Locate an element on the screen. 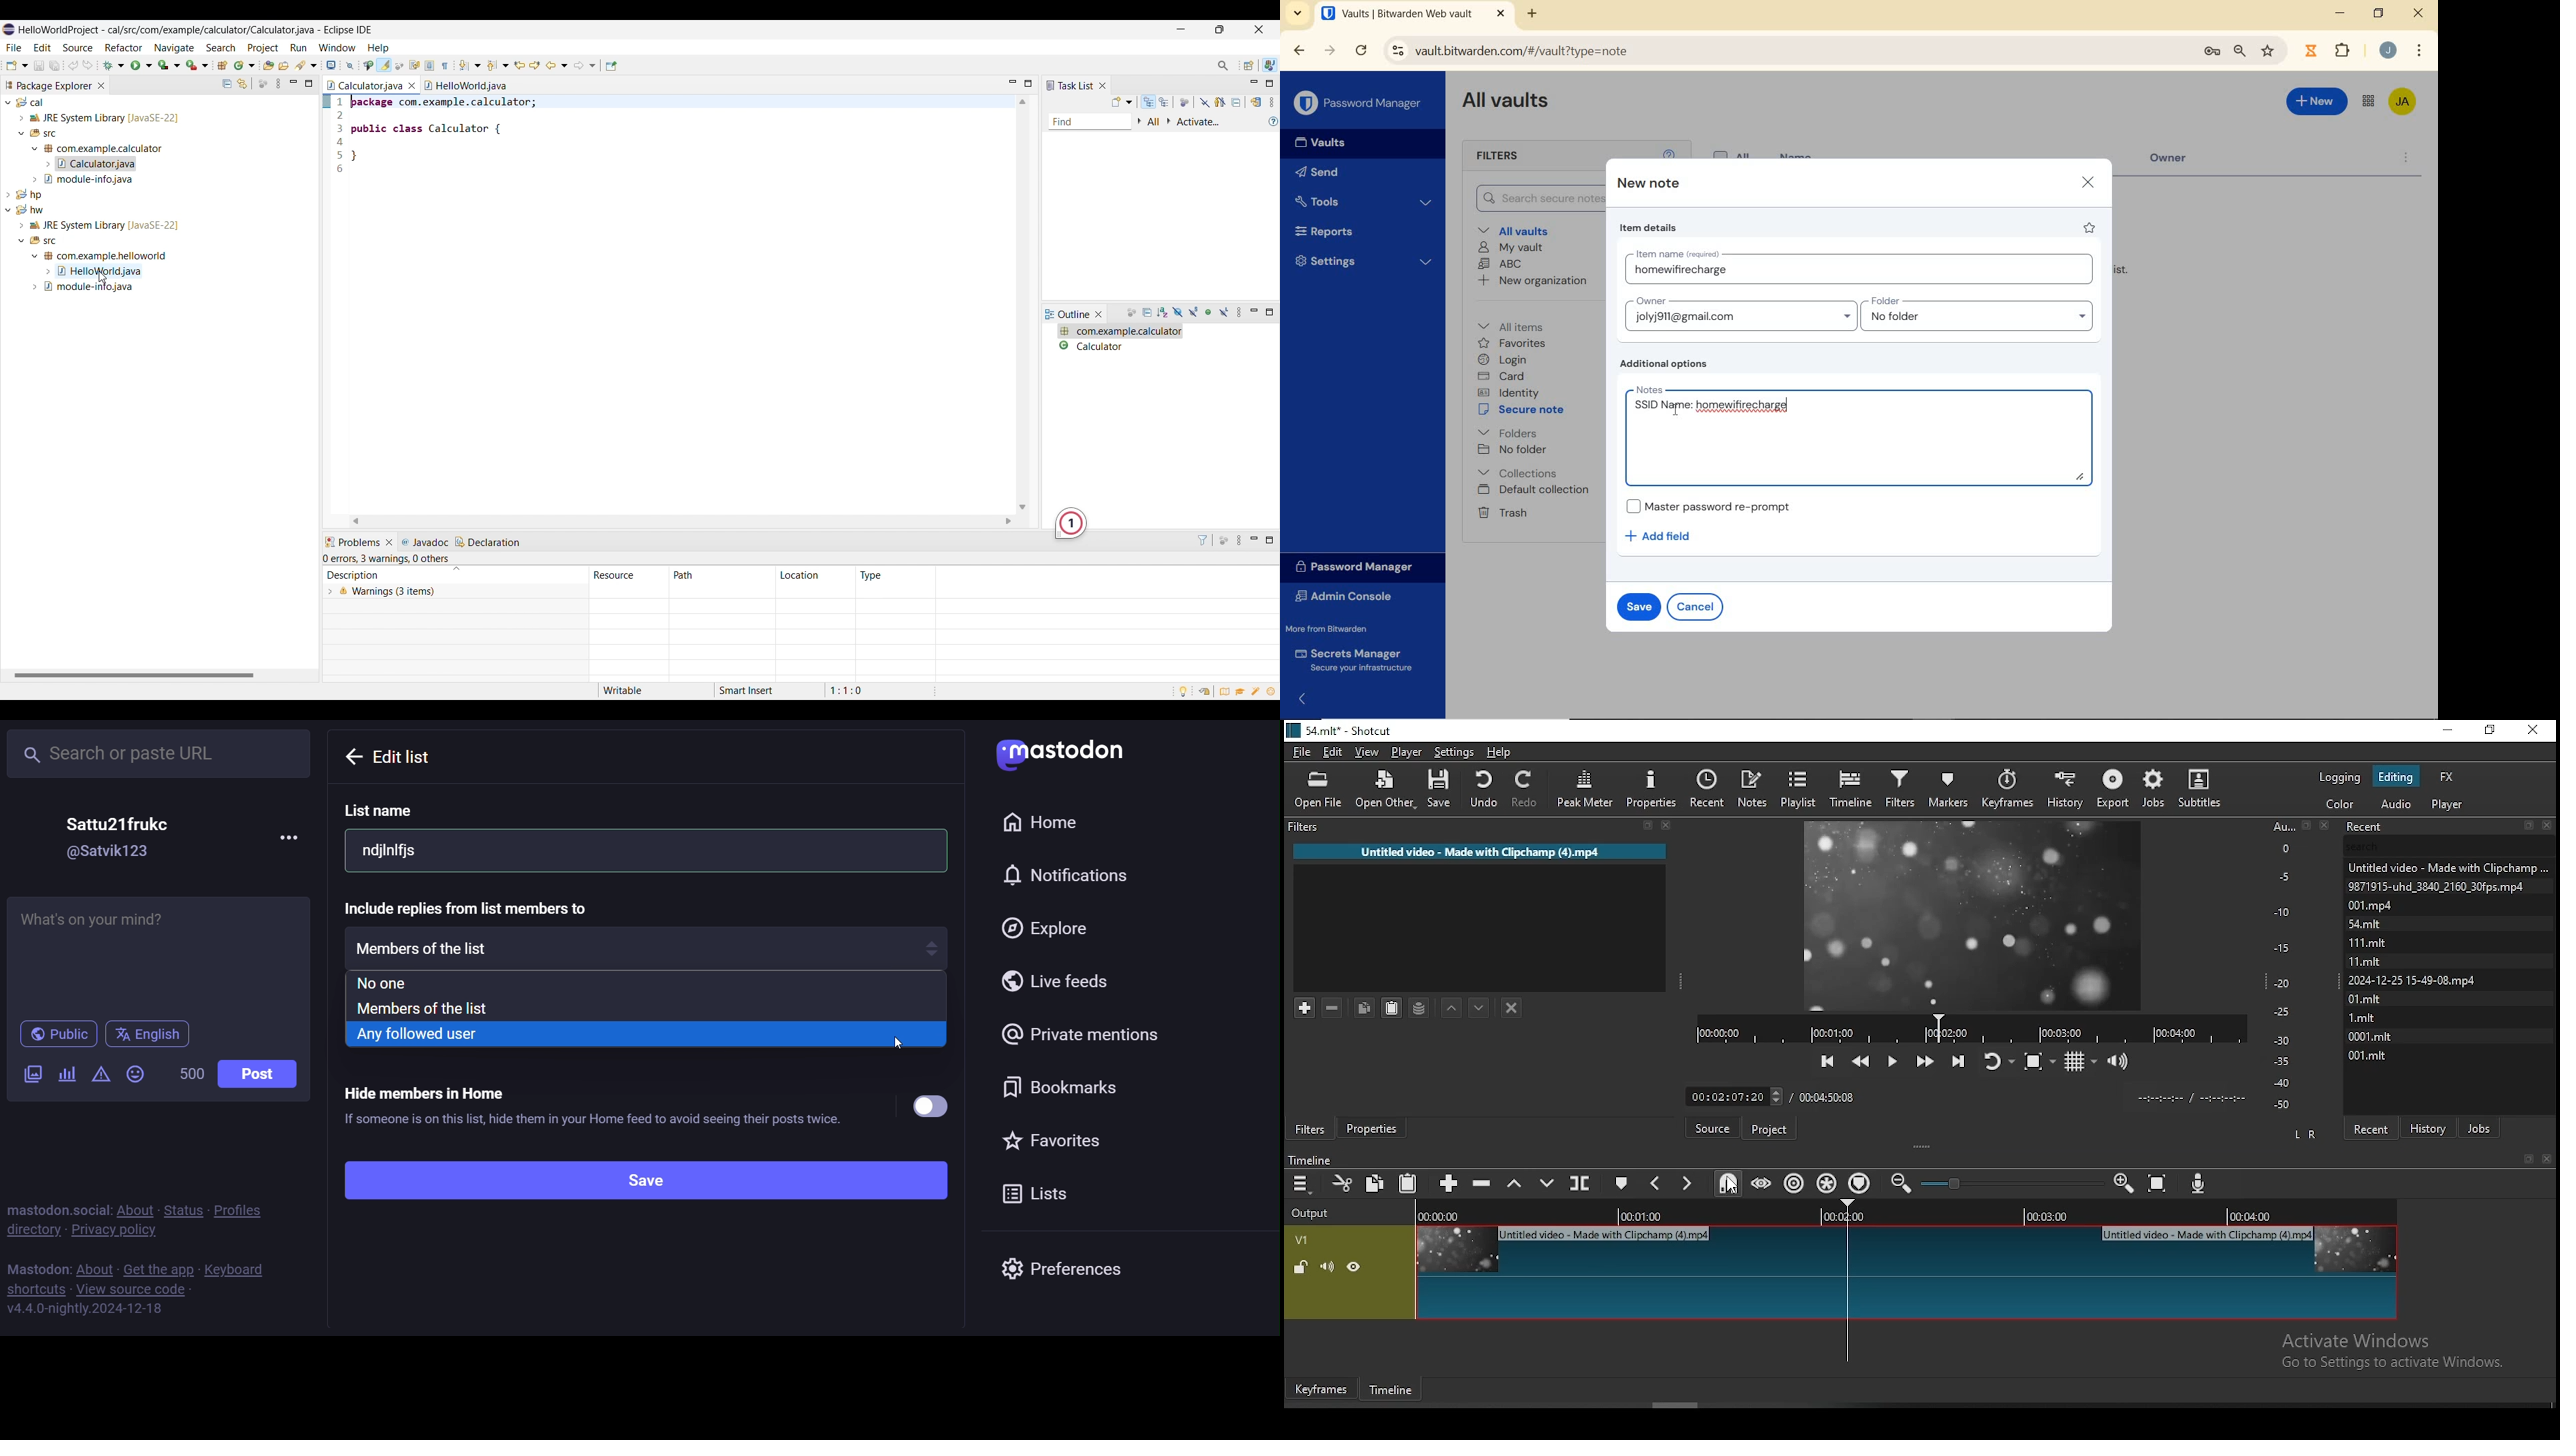 This screenshot has width=2576, height=1456. forward is located at coordinates (1330, 50).